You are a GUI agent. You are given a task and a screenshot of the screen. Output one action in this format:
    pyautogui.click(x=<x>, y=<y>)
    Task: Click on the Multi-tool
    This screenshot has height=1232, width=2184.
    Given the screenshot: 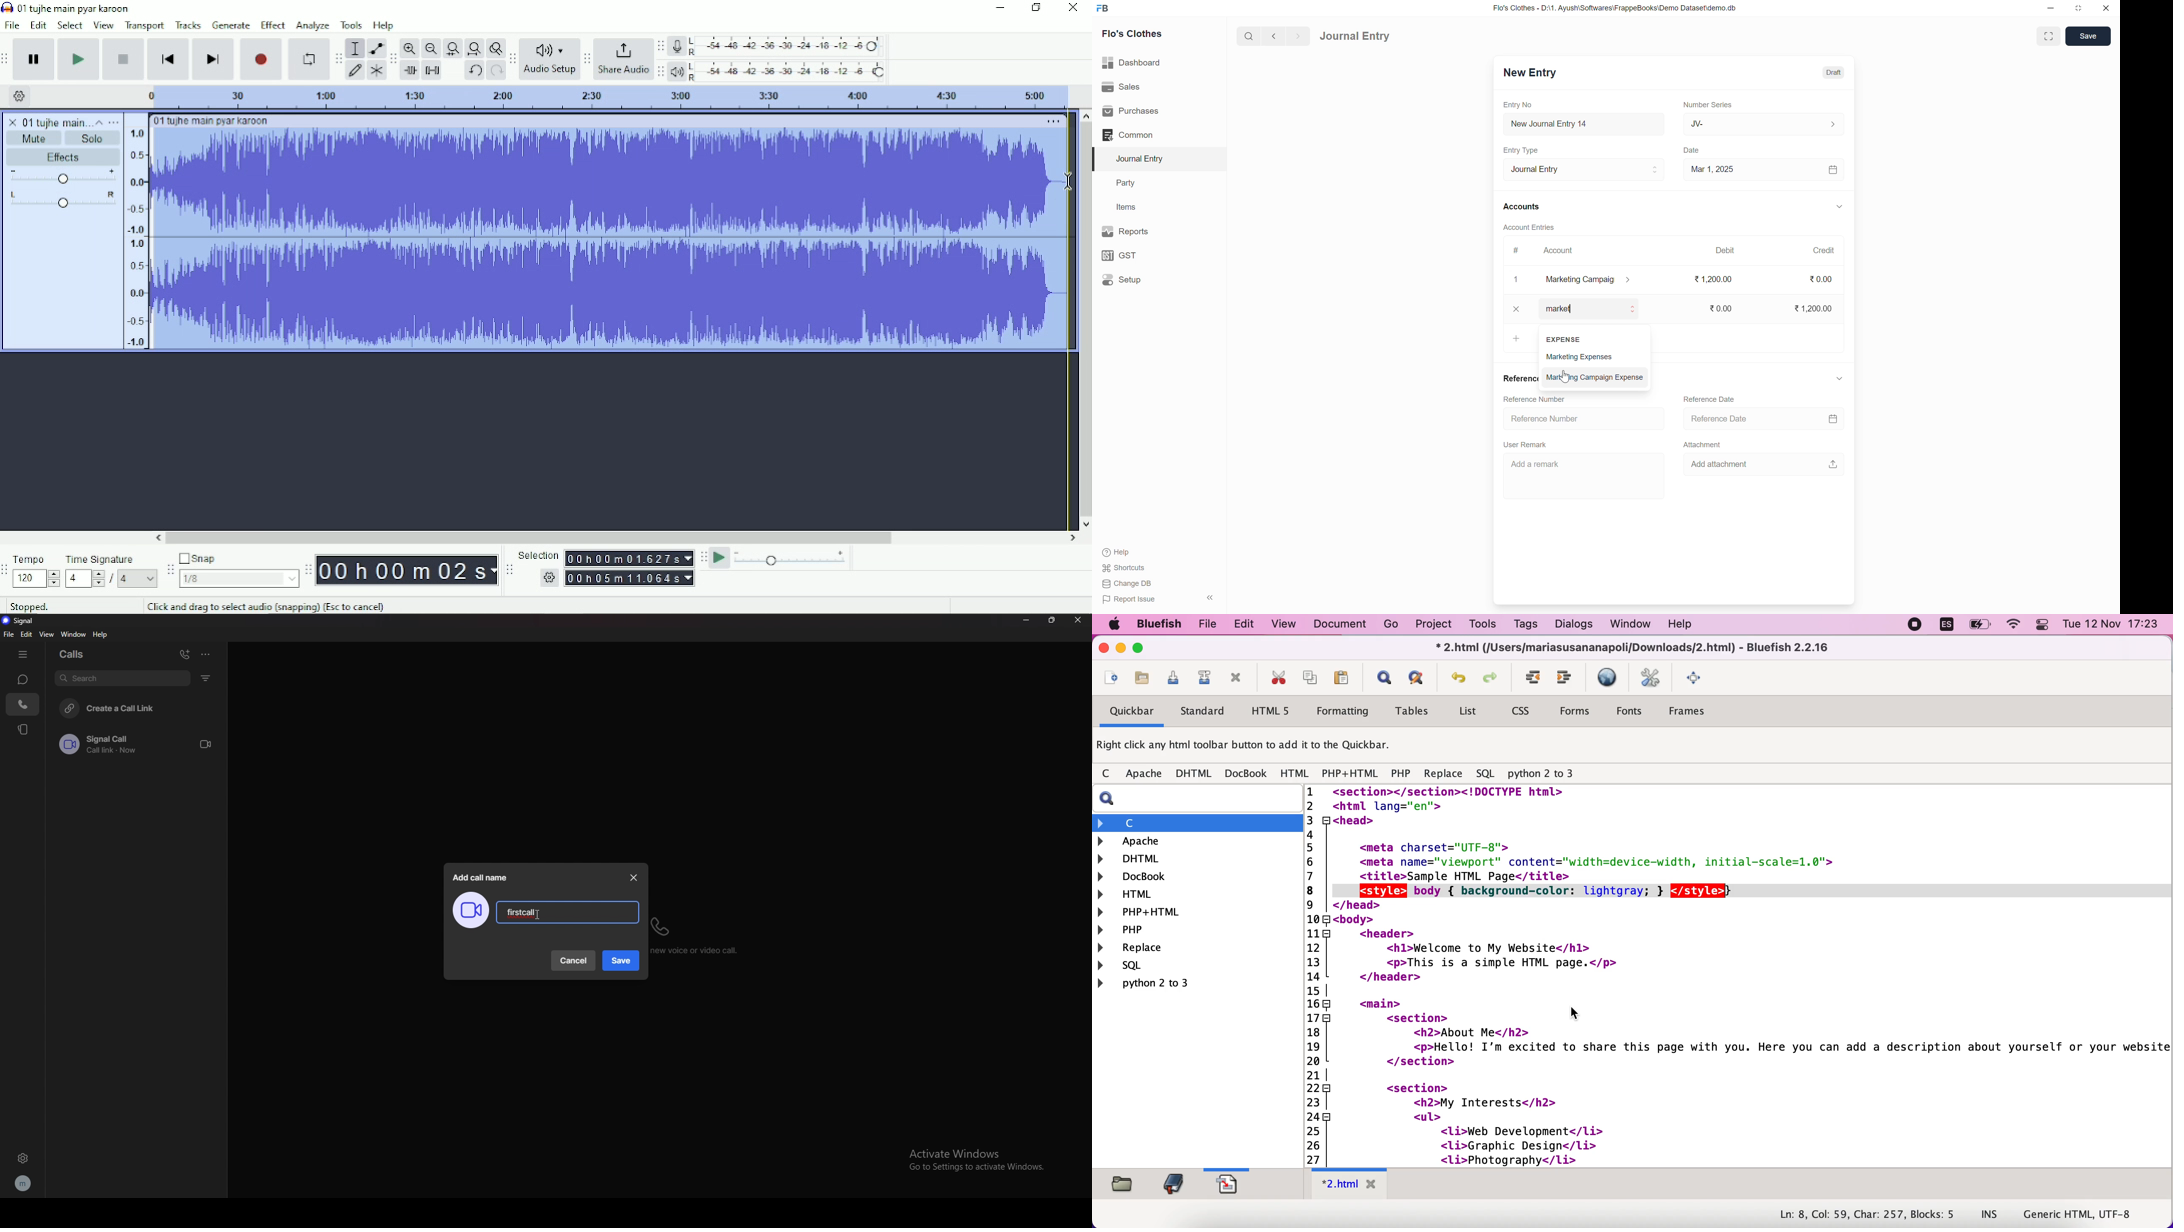 What is the action you would take?
    pyautogui.click(x=375, y=70)
    